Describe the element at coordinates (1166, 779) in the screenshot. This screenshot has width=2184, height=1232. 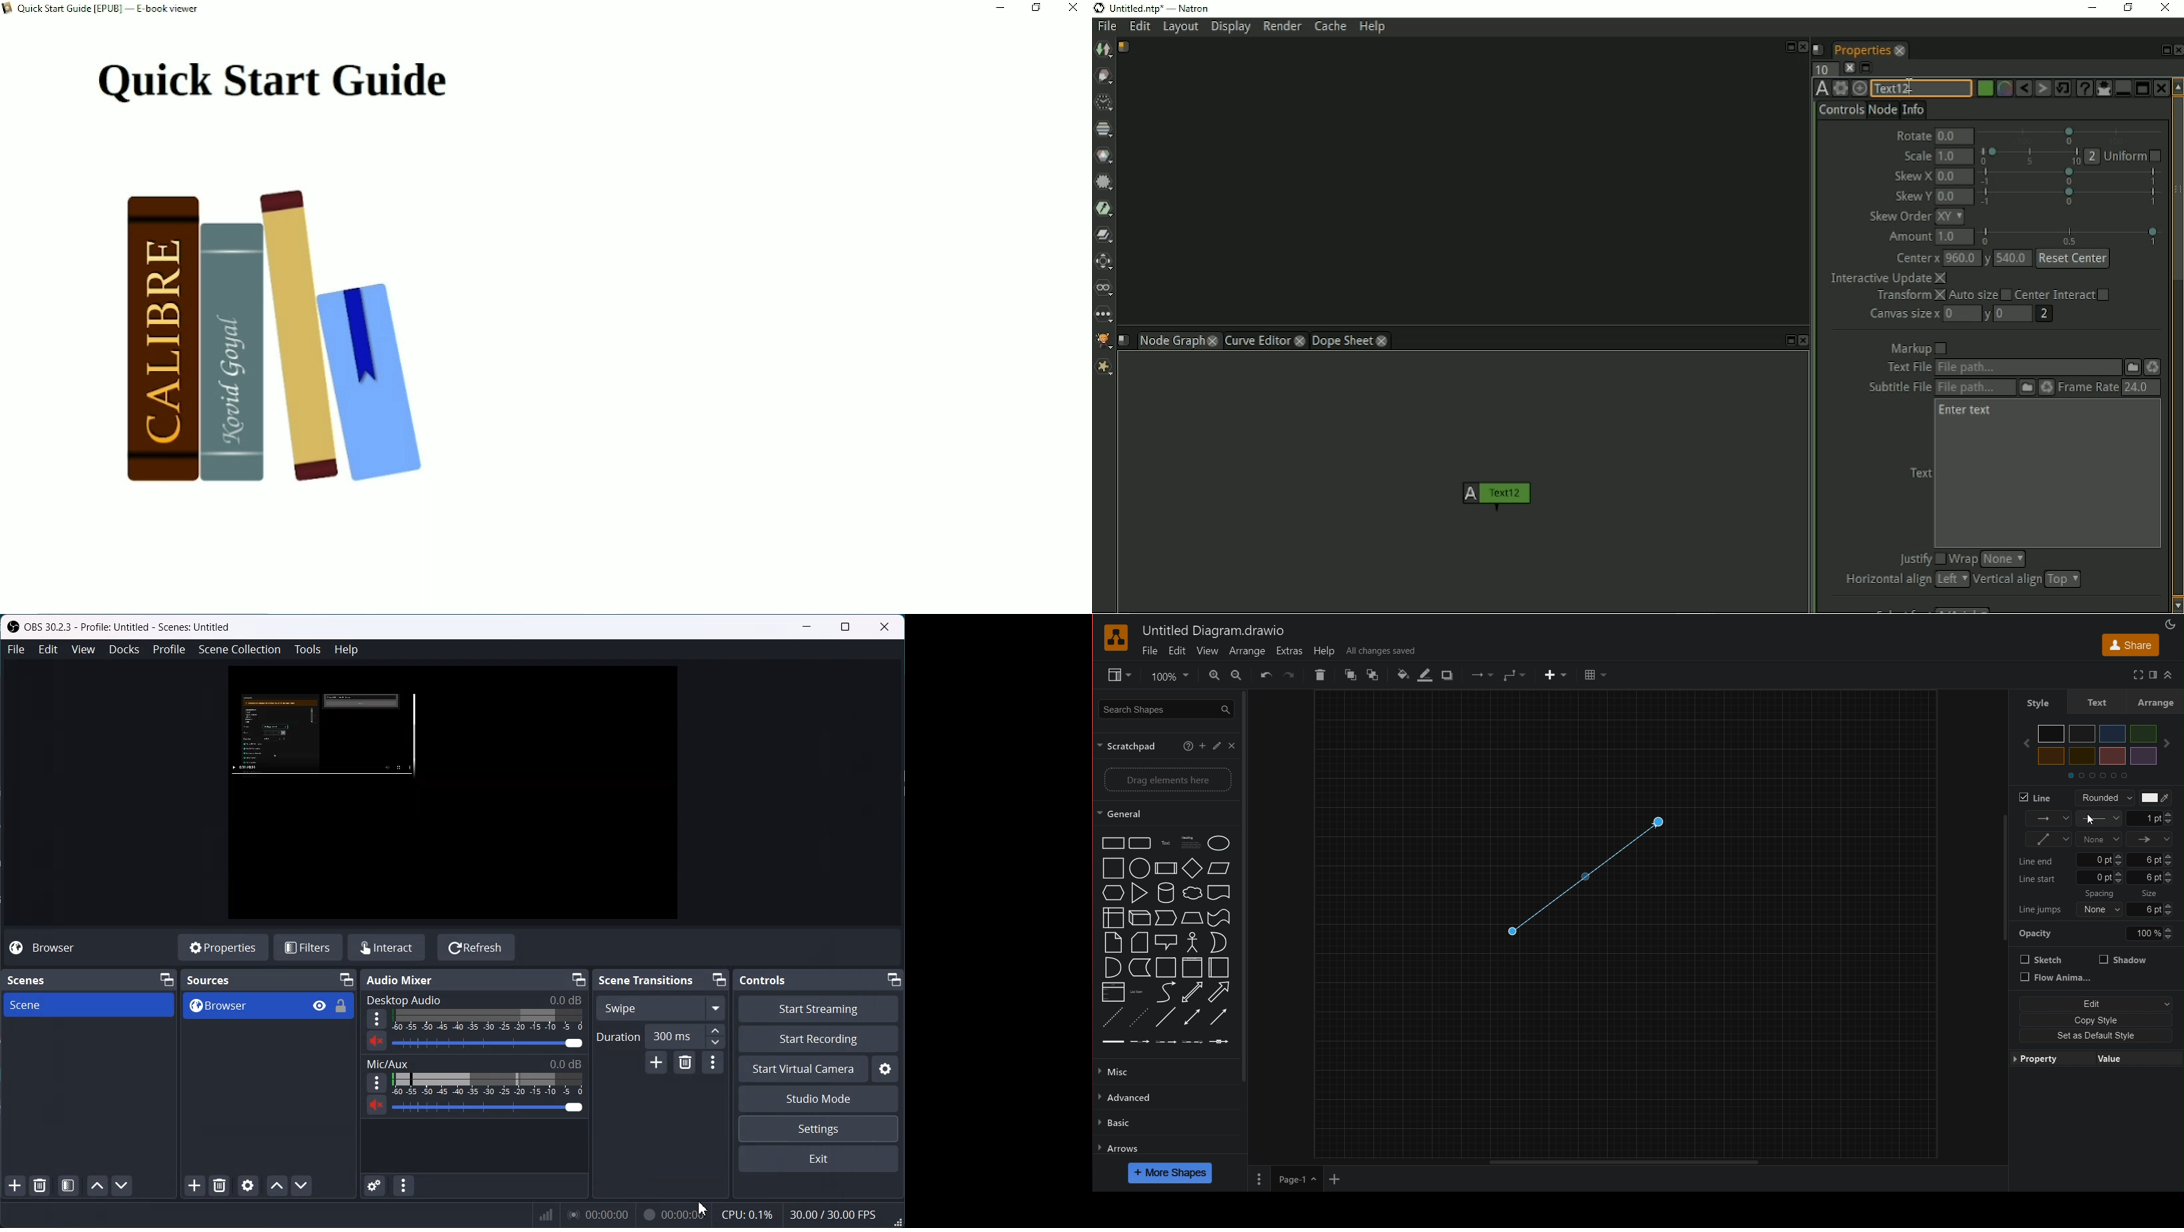
I see `Drag elements here` at that location.